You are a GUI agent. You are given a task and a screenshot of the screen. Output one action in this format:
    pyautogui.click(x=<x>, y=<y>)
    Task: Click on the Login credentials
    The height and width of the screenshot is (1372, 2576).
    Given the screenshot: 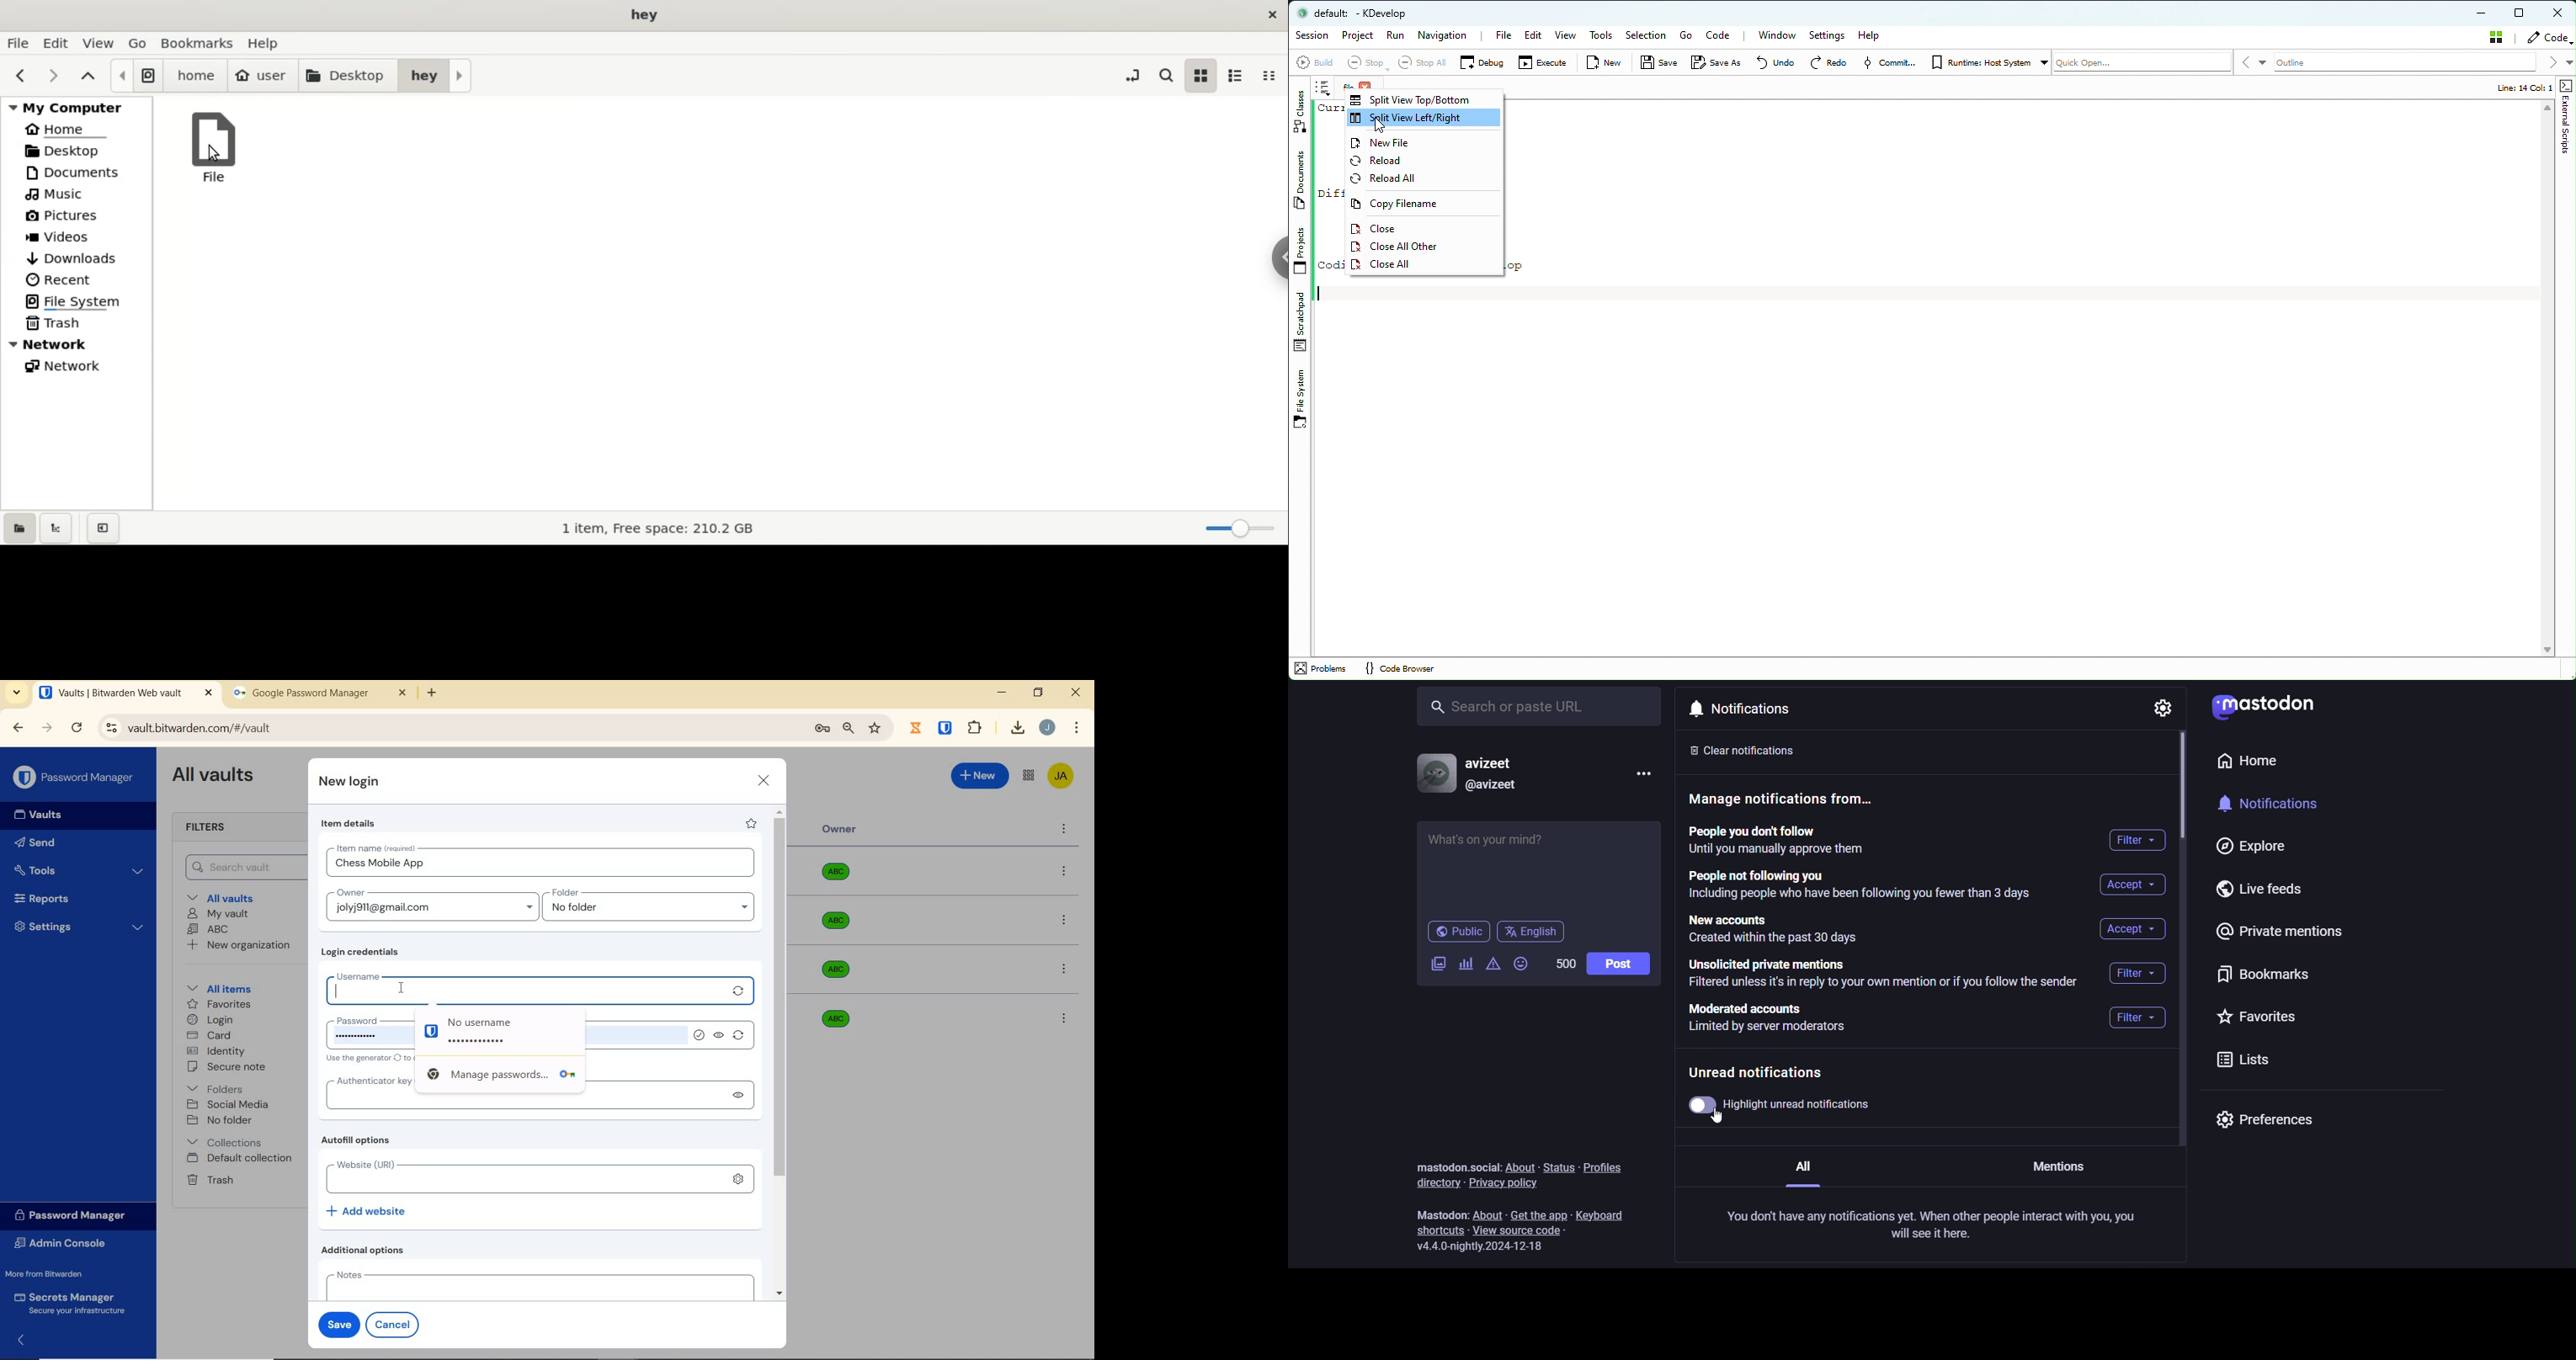 What is the action you would take?
    pyautogui.click(x=363, y=952)
    